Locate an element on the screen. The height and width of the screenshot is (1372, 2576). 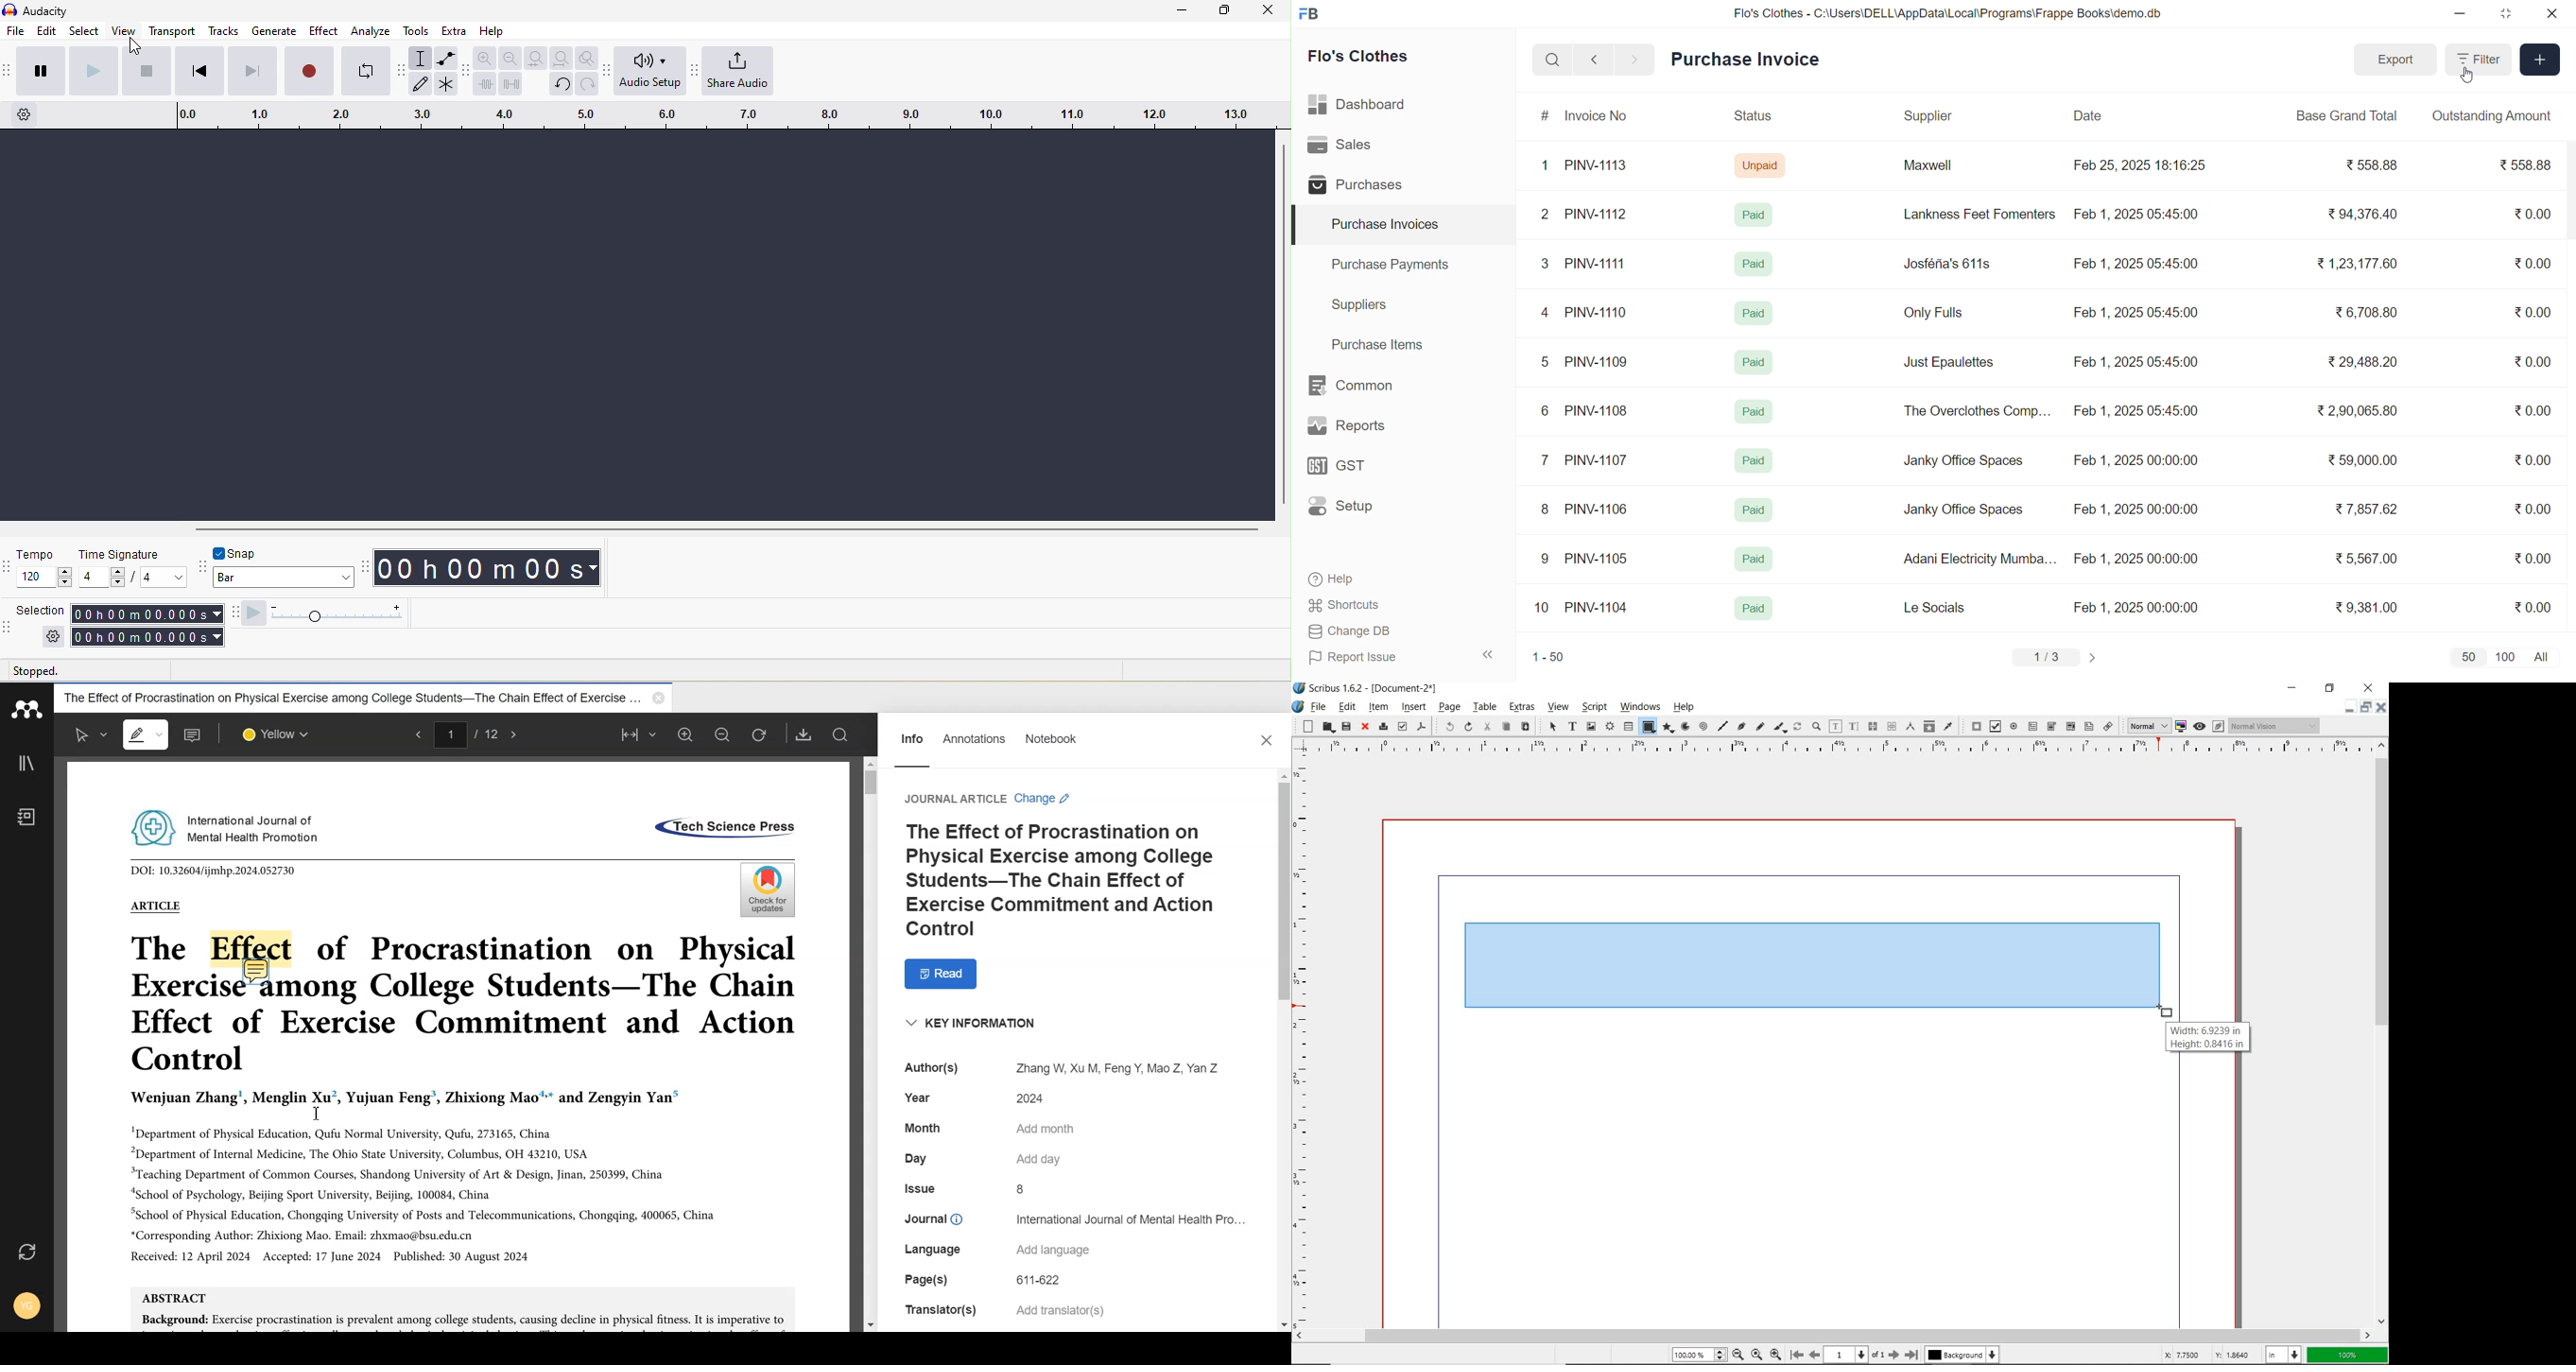
zoom factor is located at coordinates (2348, 1356).